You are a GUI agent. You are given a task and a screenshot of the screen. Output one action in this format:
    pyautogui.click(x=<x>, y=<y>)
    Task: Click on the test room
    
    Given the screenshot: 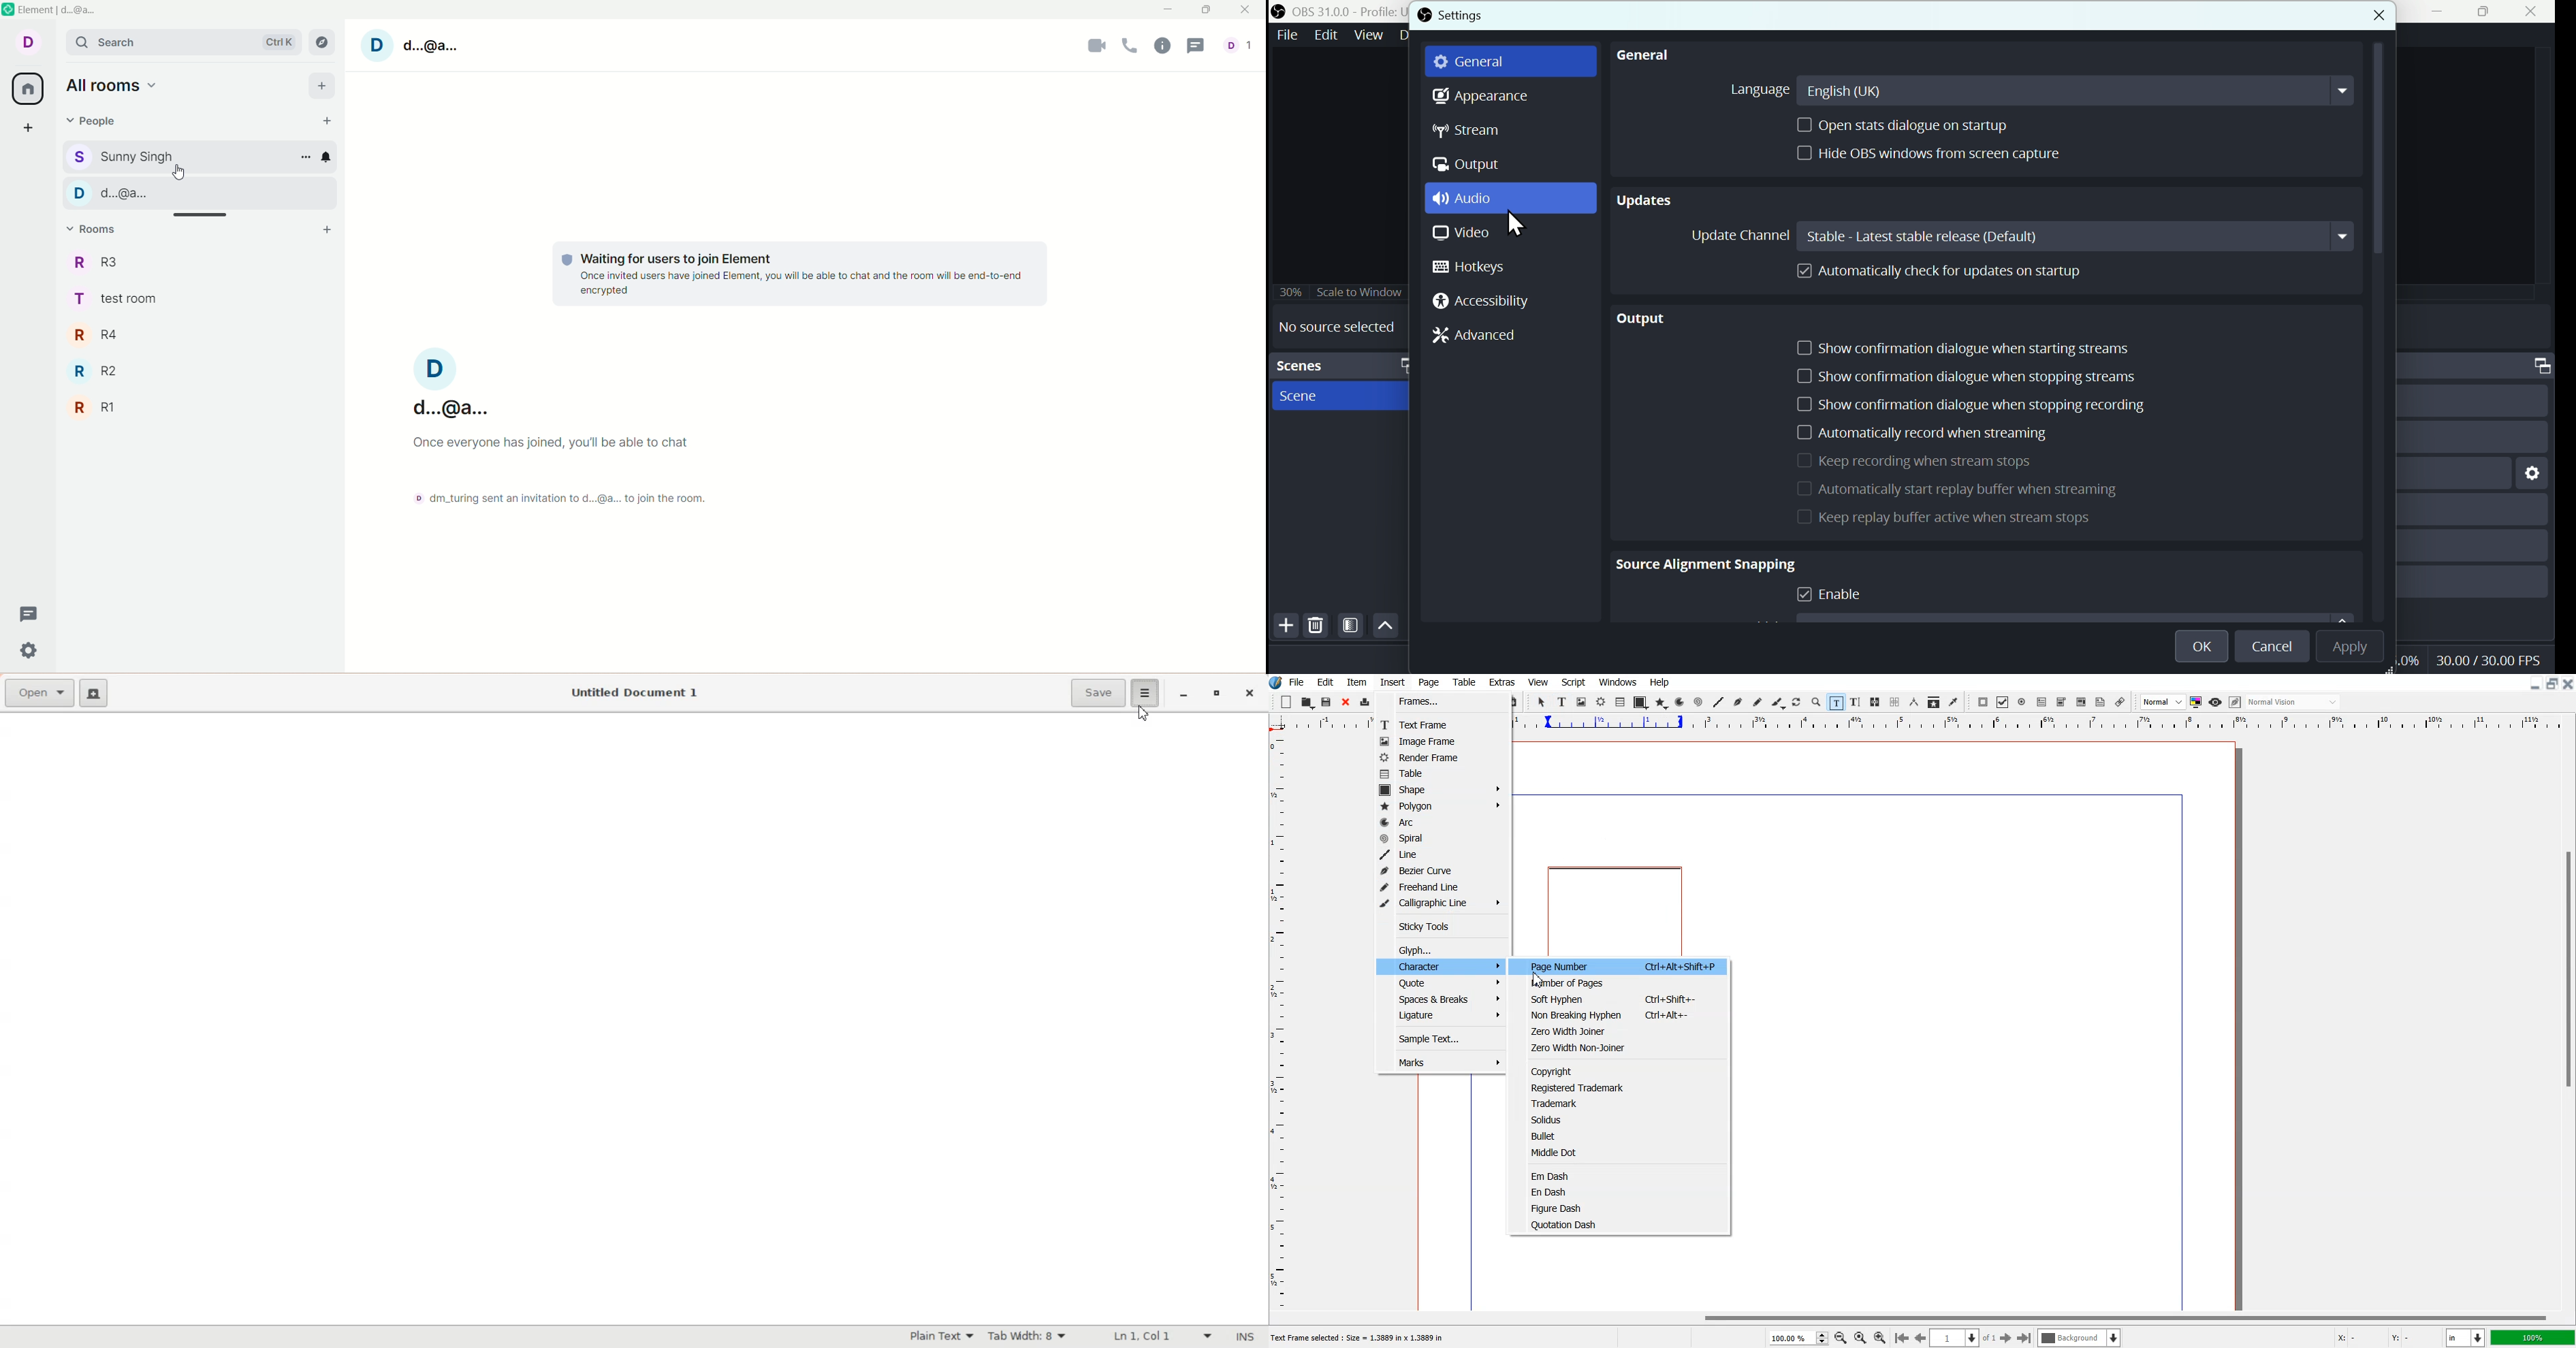 What is the action you would take?
    pyautogui.click(x=121, y=299)
    